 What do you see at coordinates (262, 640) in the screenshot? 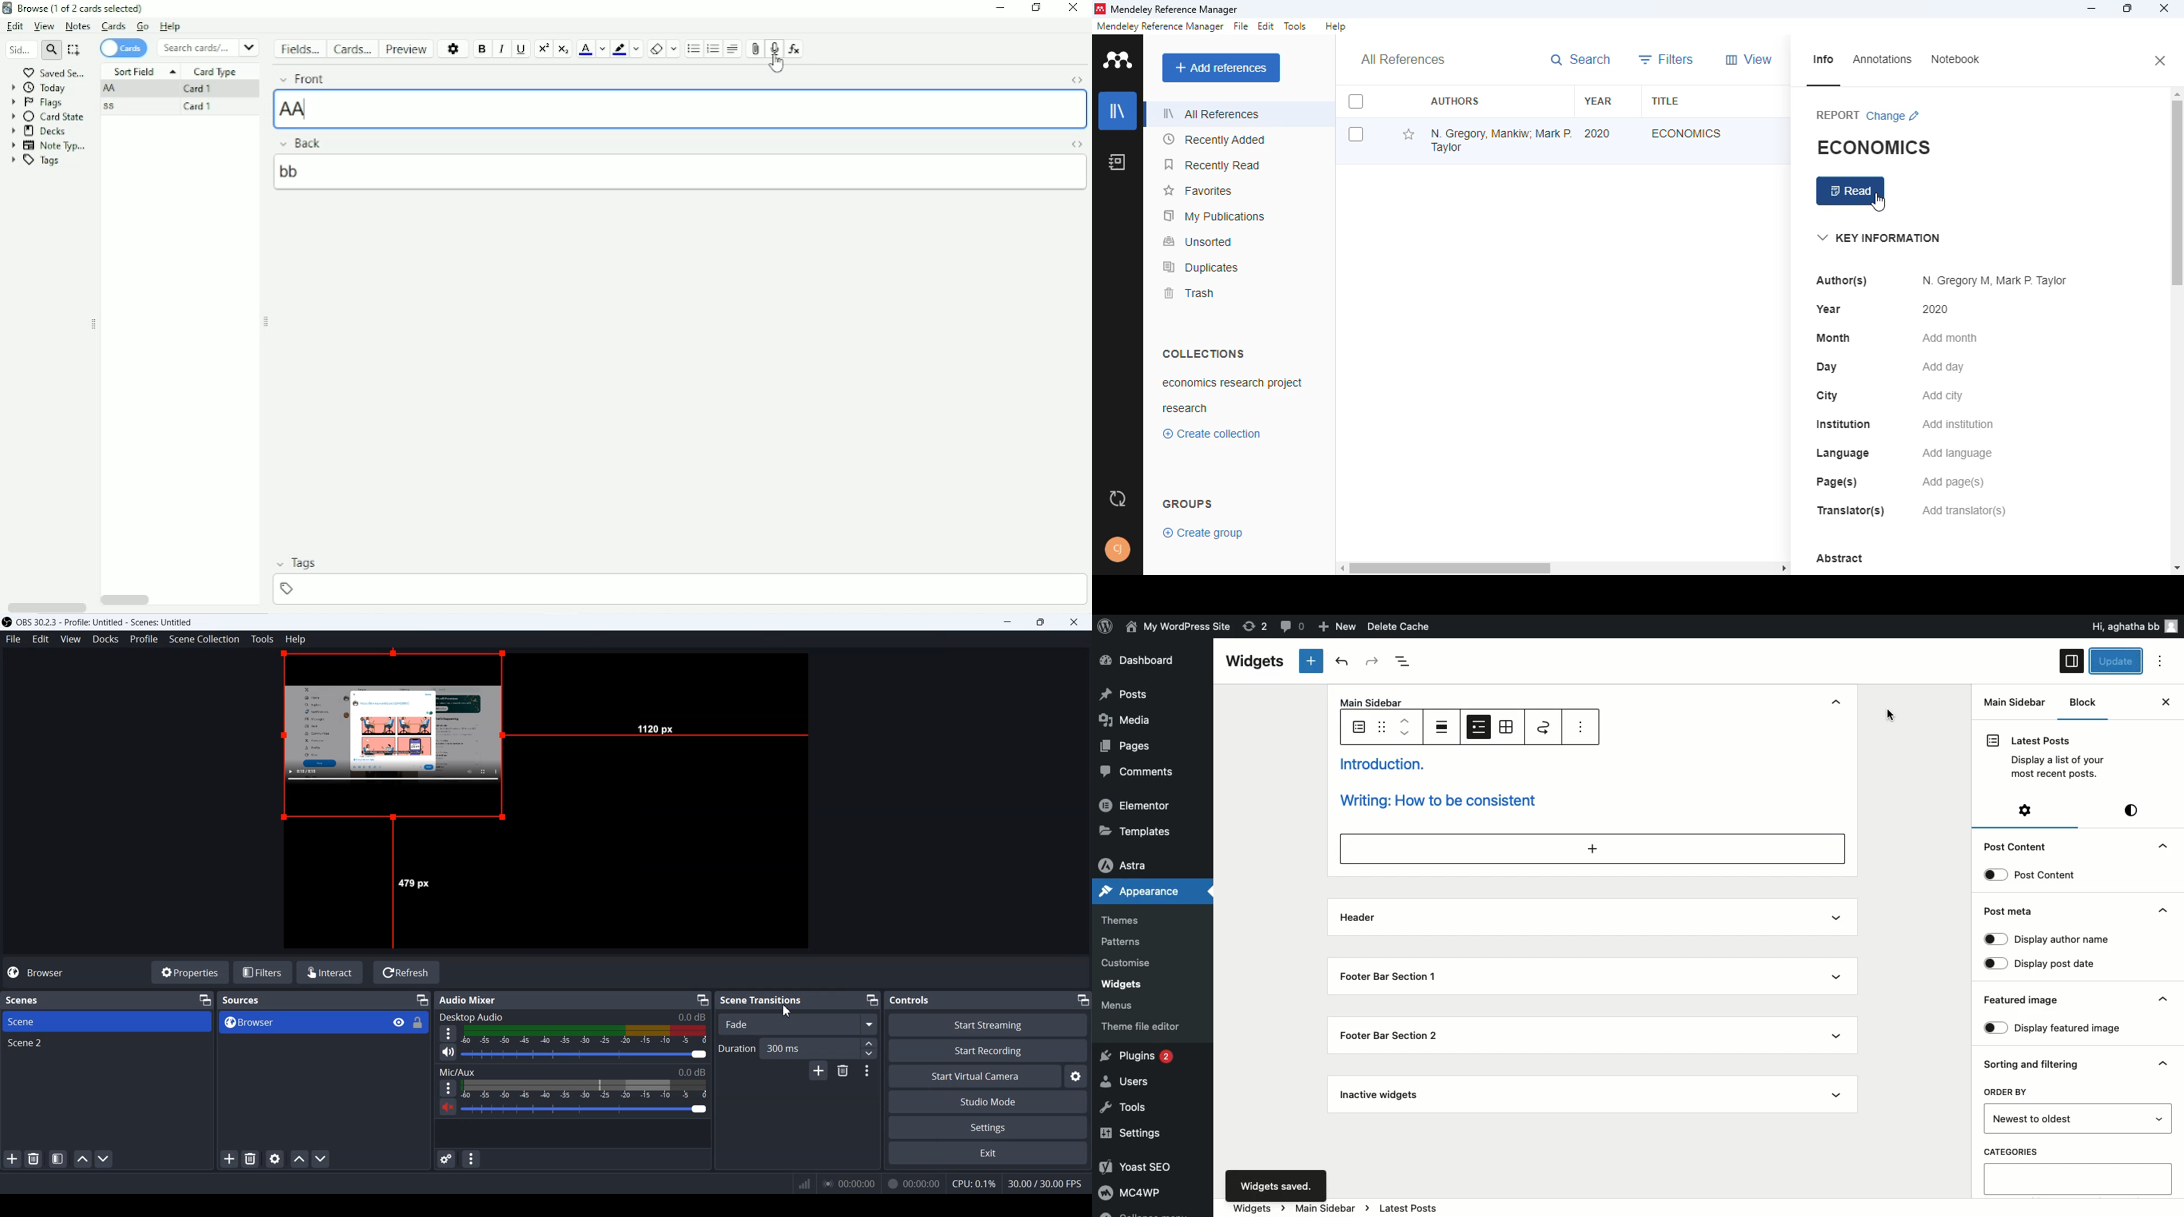
I see `Tools` at bounding box center [262, 640].